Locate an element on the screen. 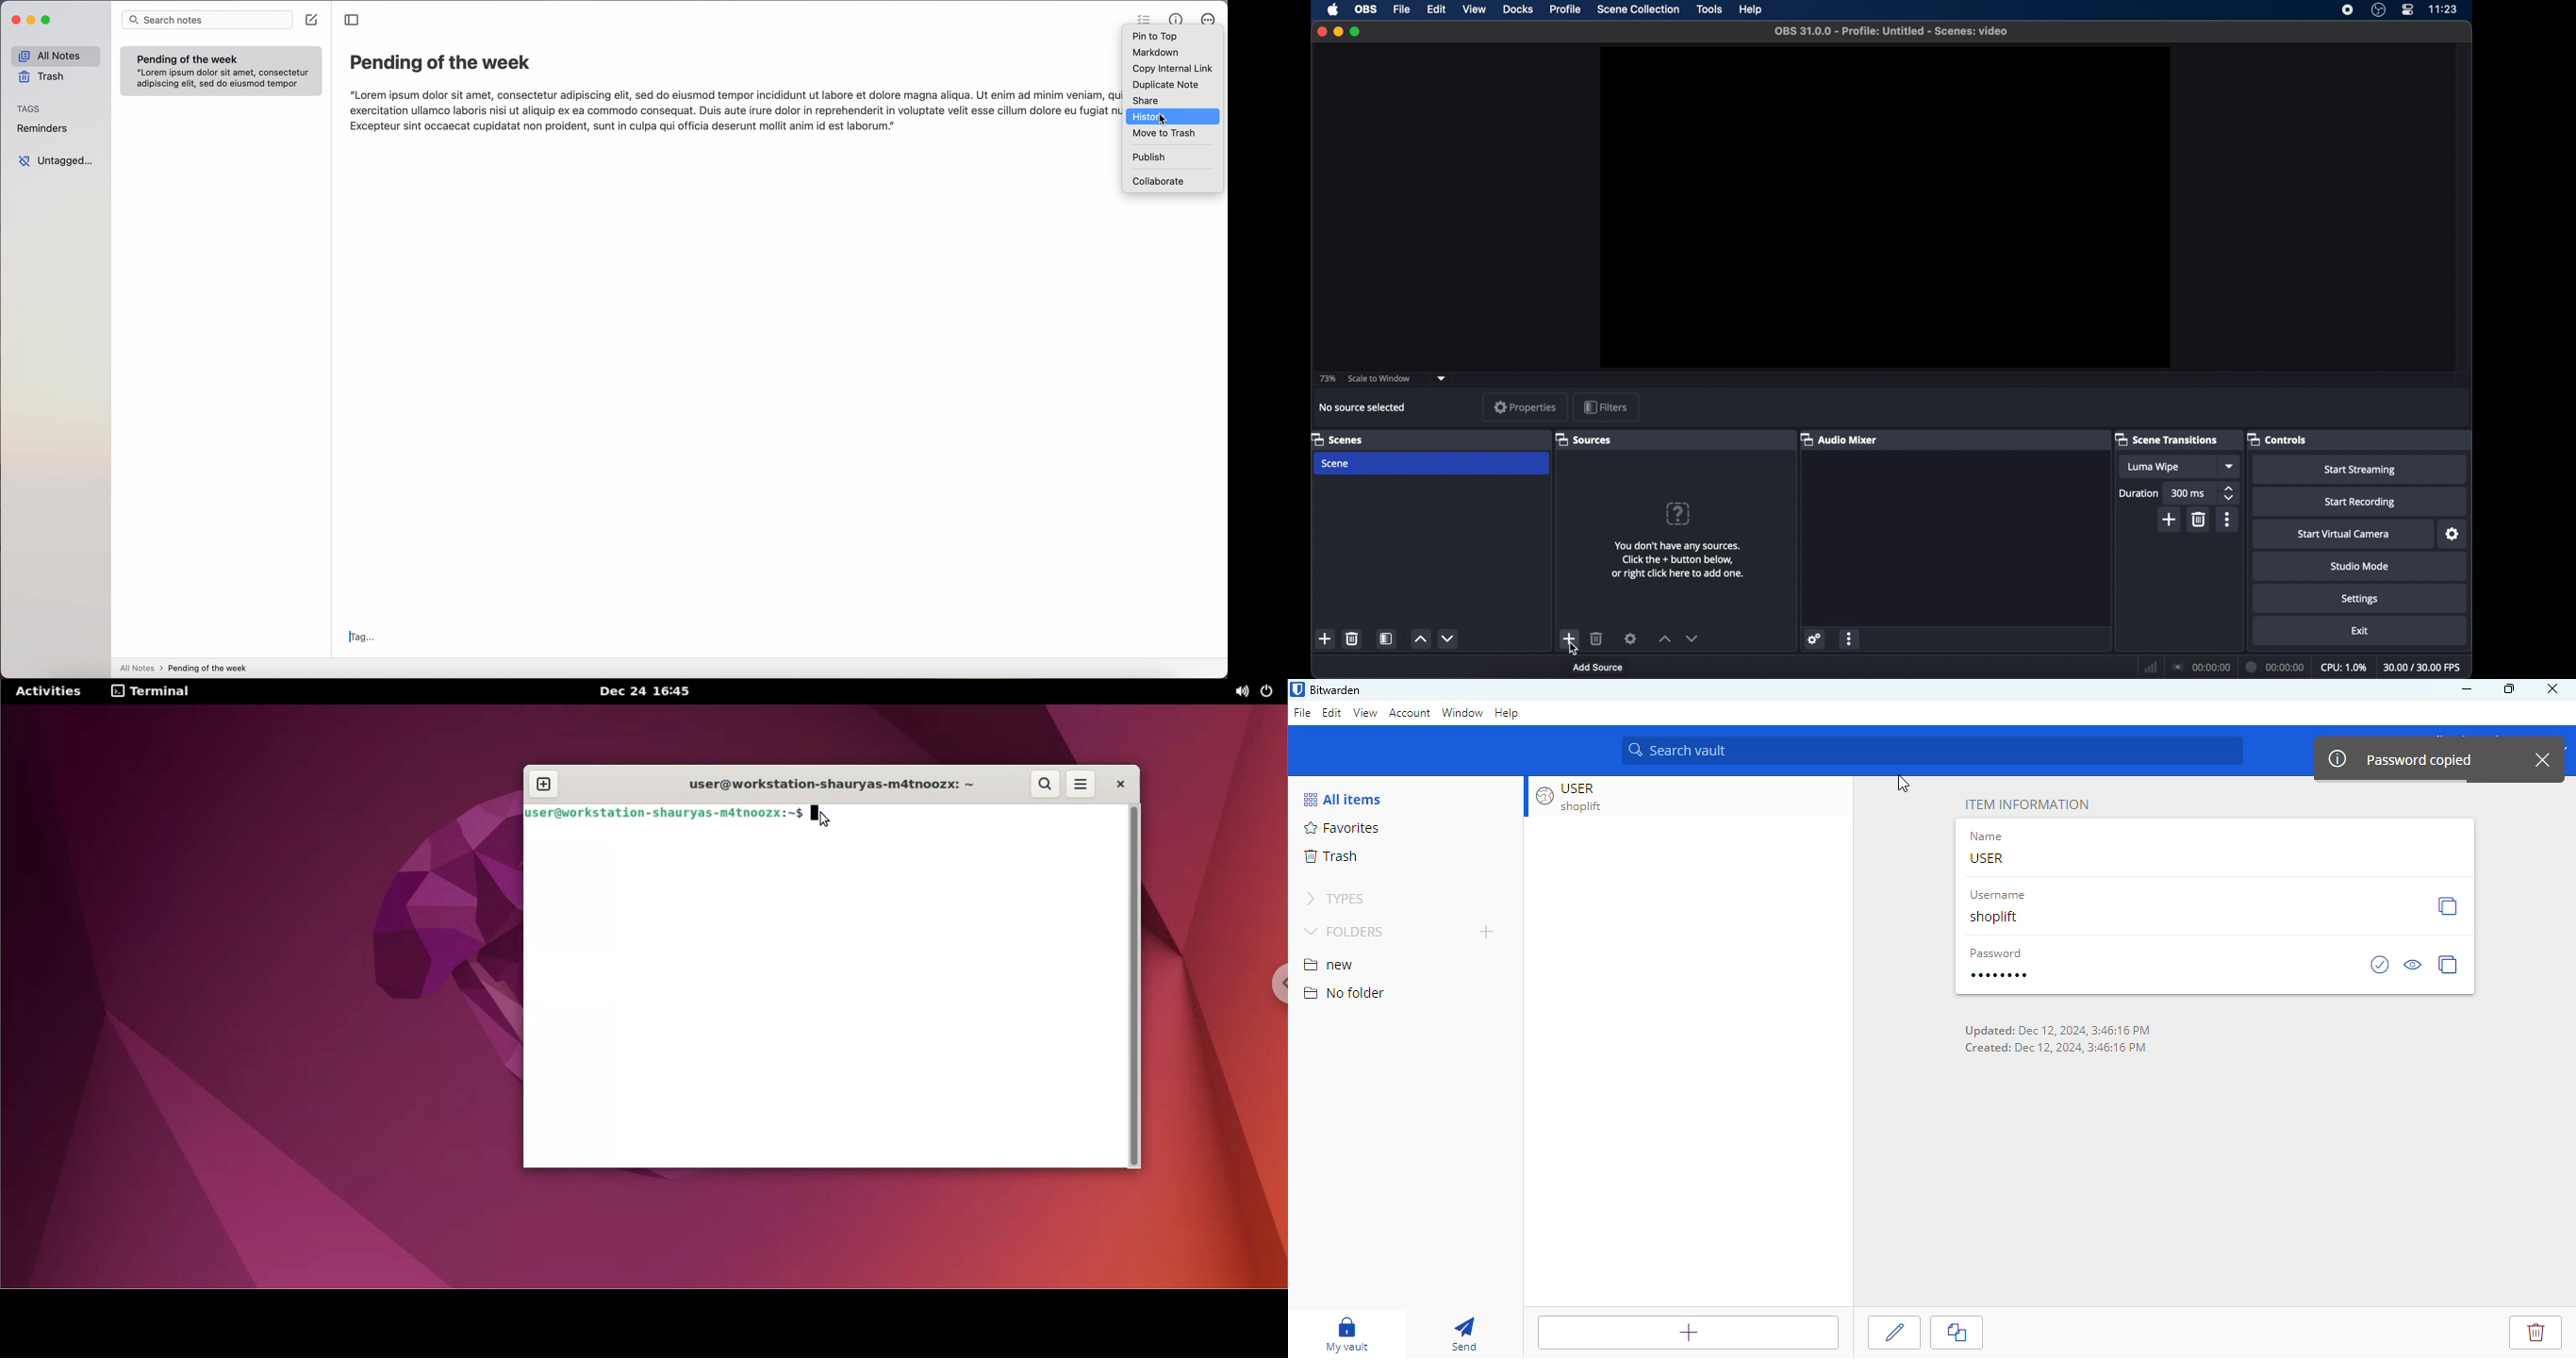 This screenshot has height=1372, width=2576. settings is located at coordinates (1630, 638).